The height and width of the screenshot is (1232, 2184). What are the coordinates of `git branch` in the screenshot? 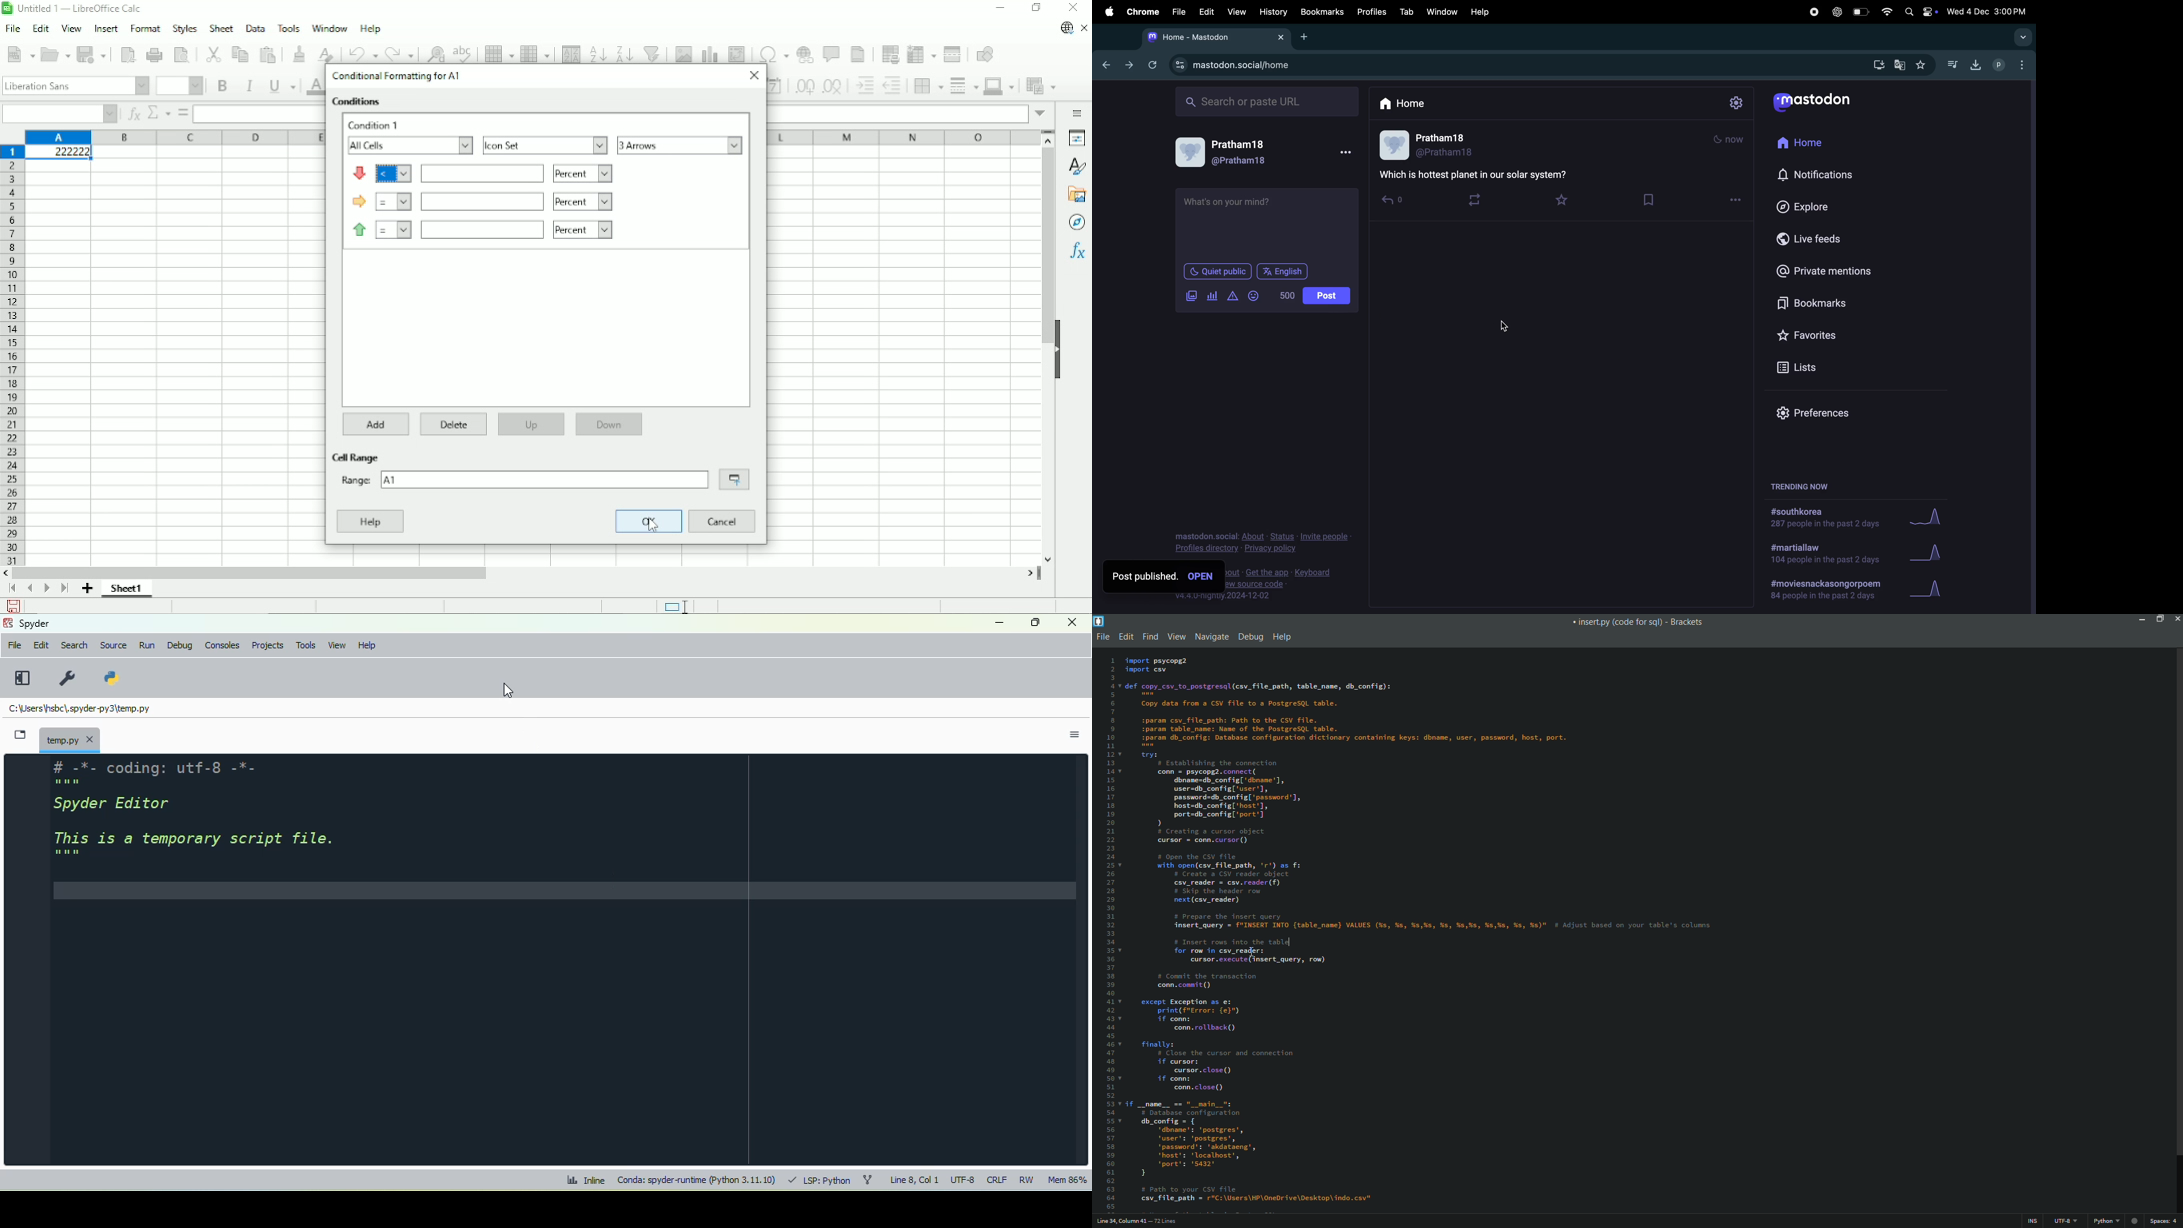 It's located at (867, 1180).